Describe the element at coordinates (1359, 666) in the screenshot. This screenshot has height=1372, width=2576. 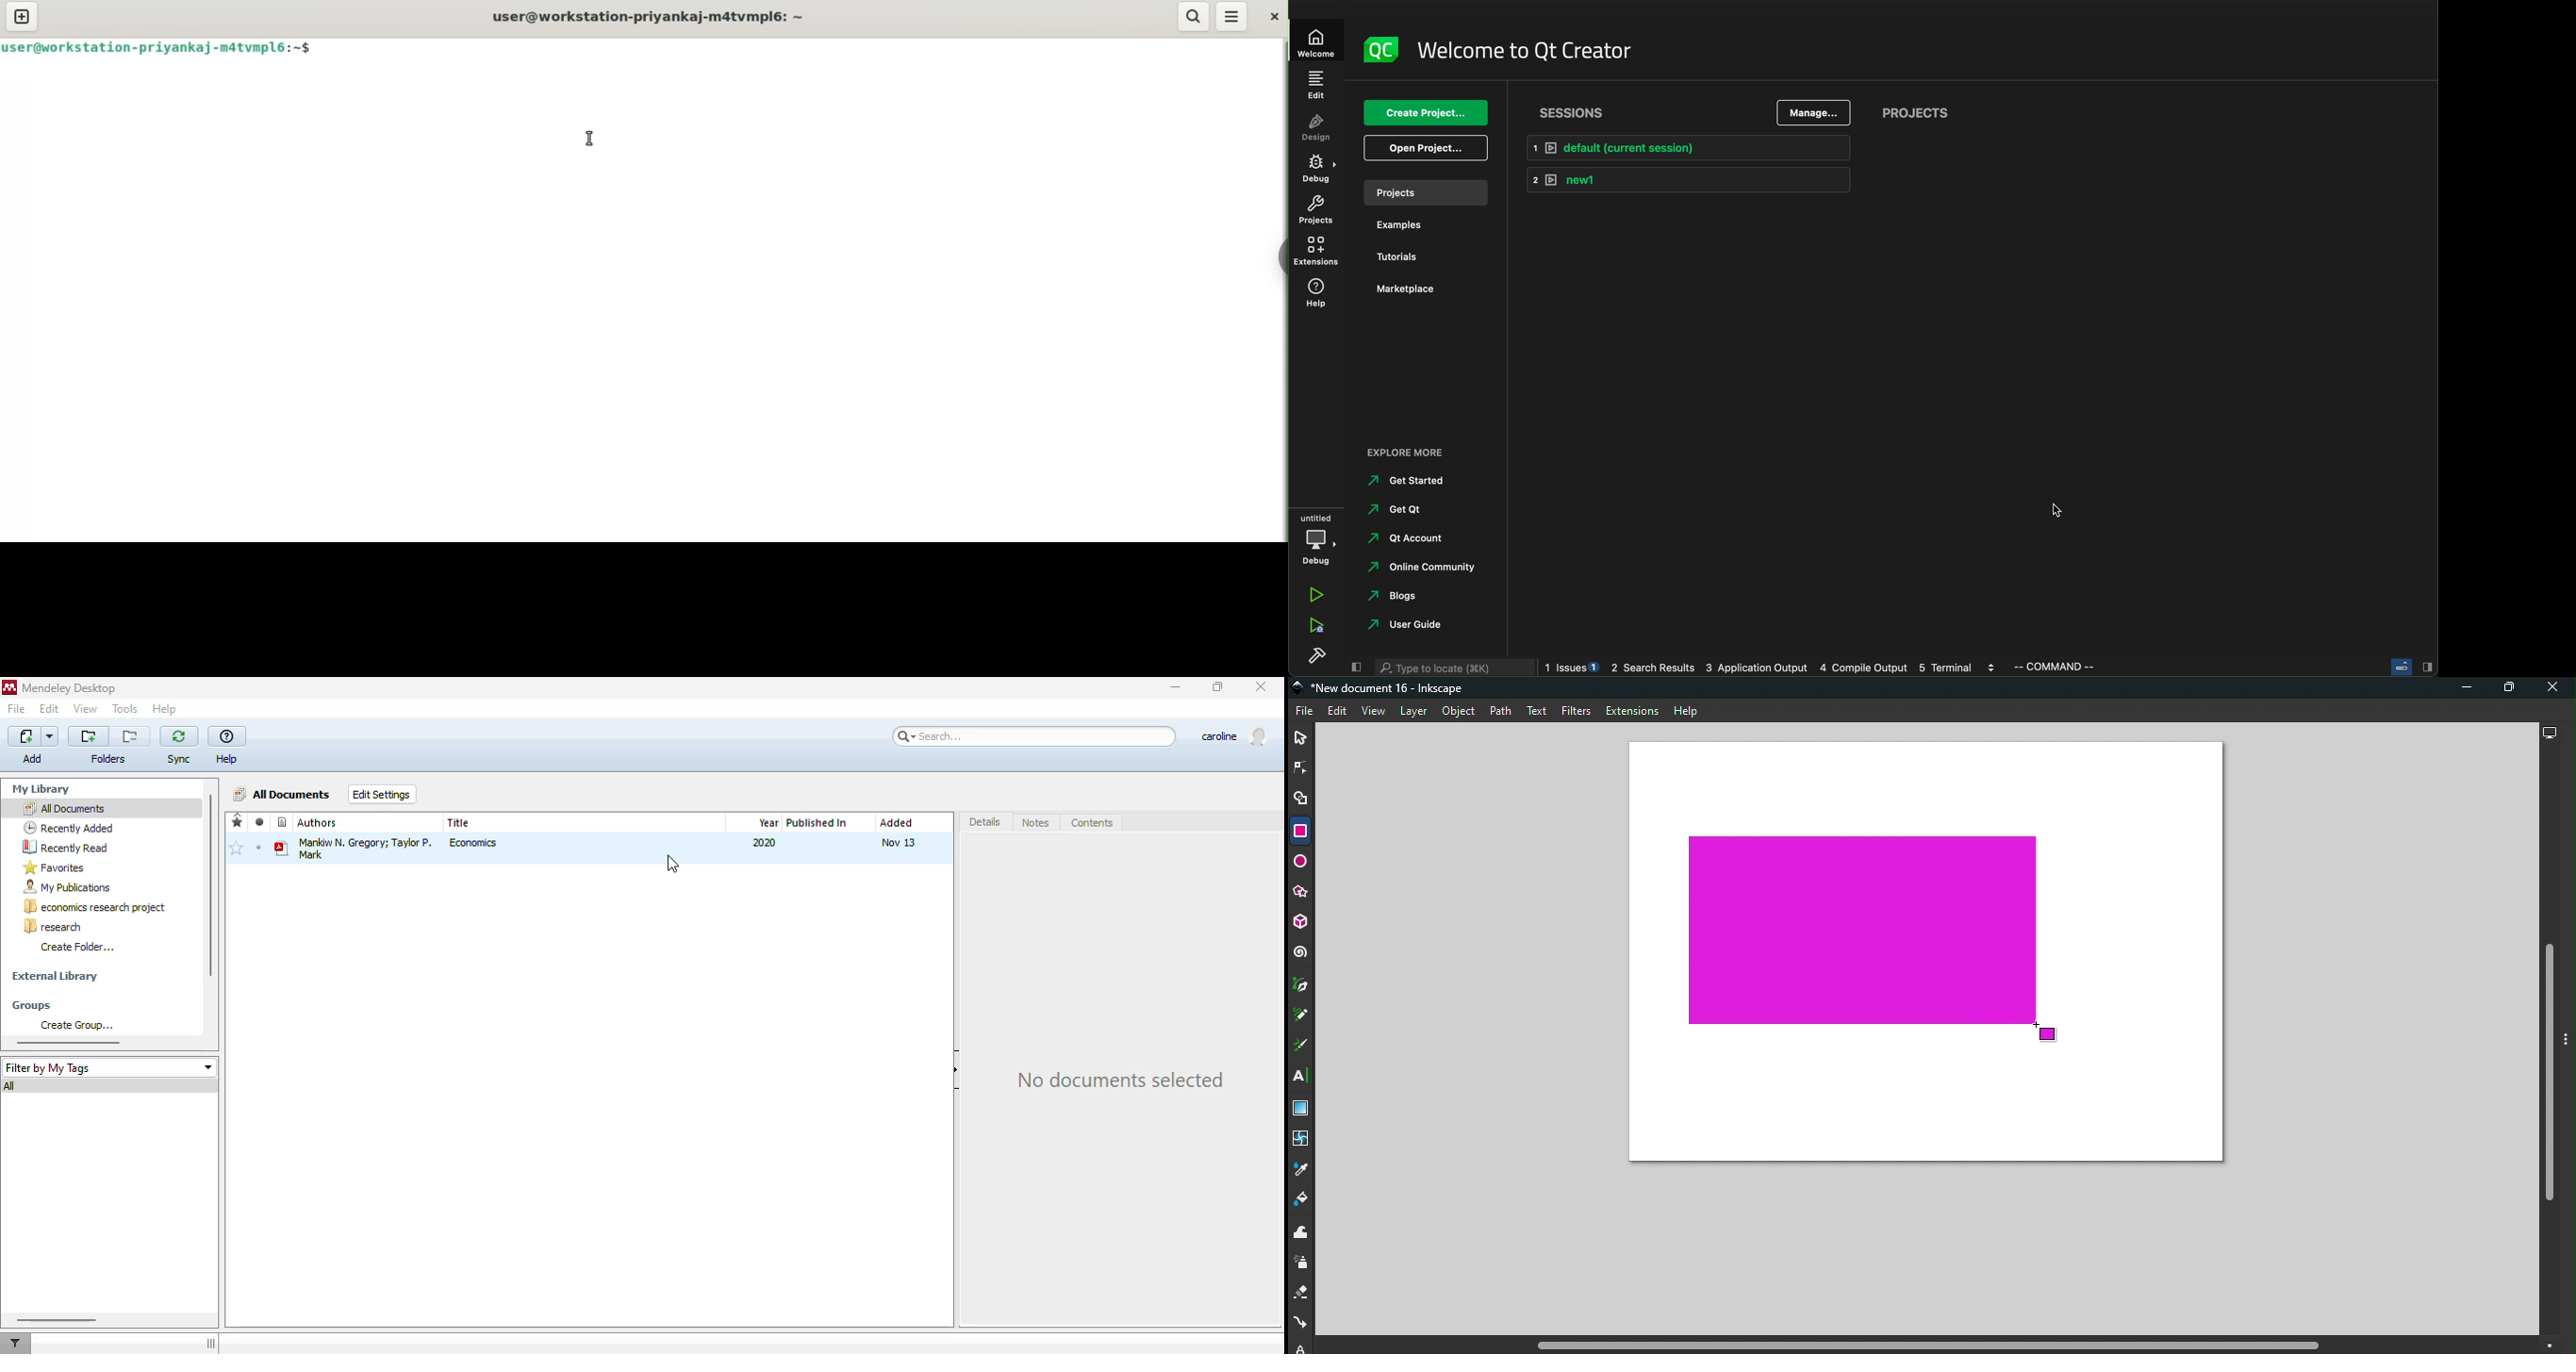
I see `close slide bar` at that location.